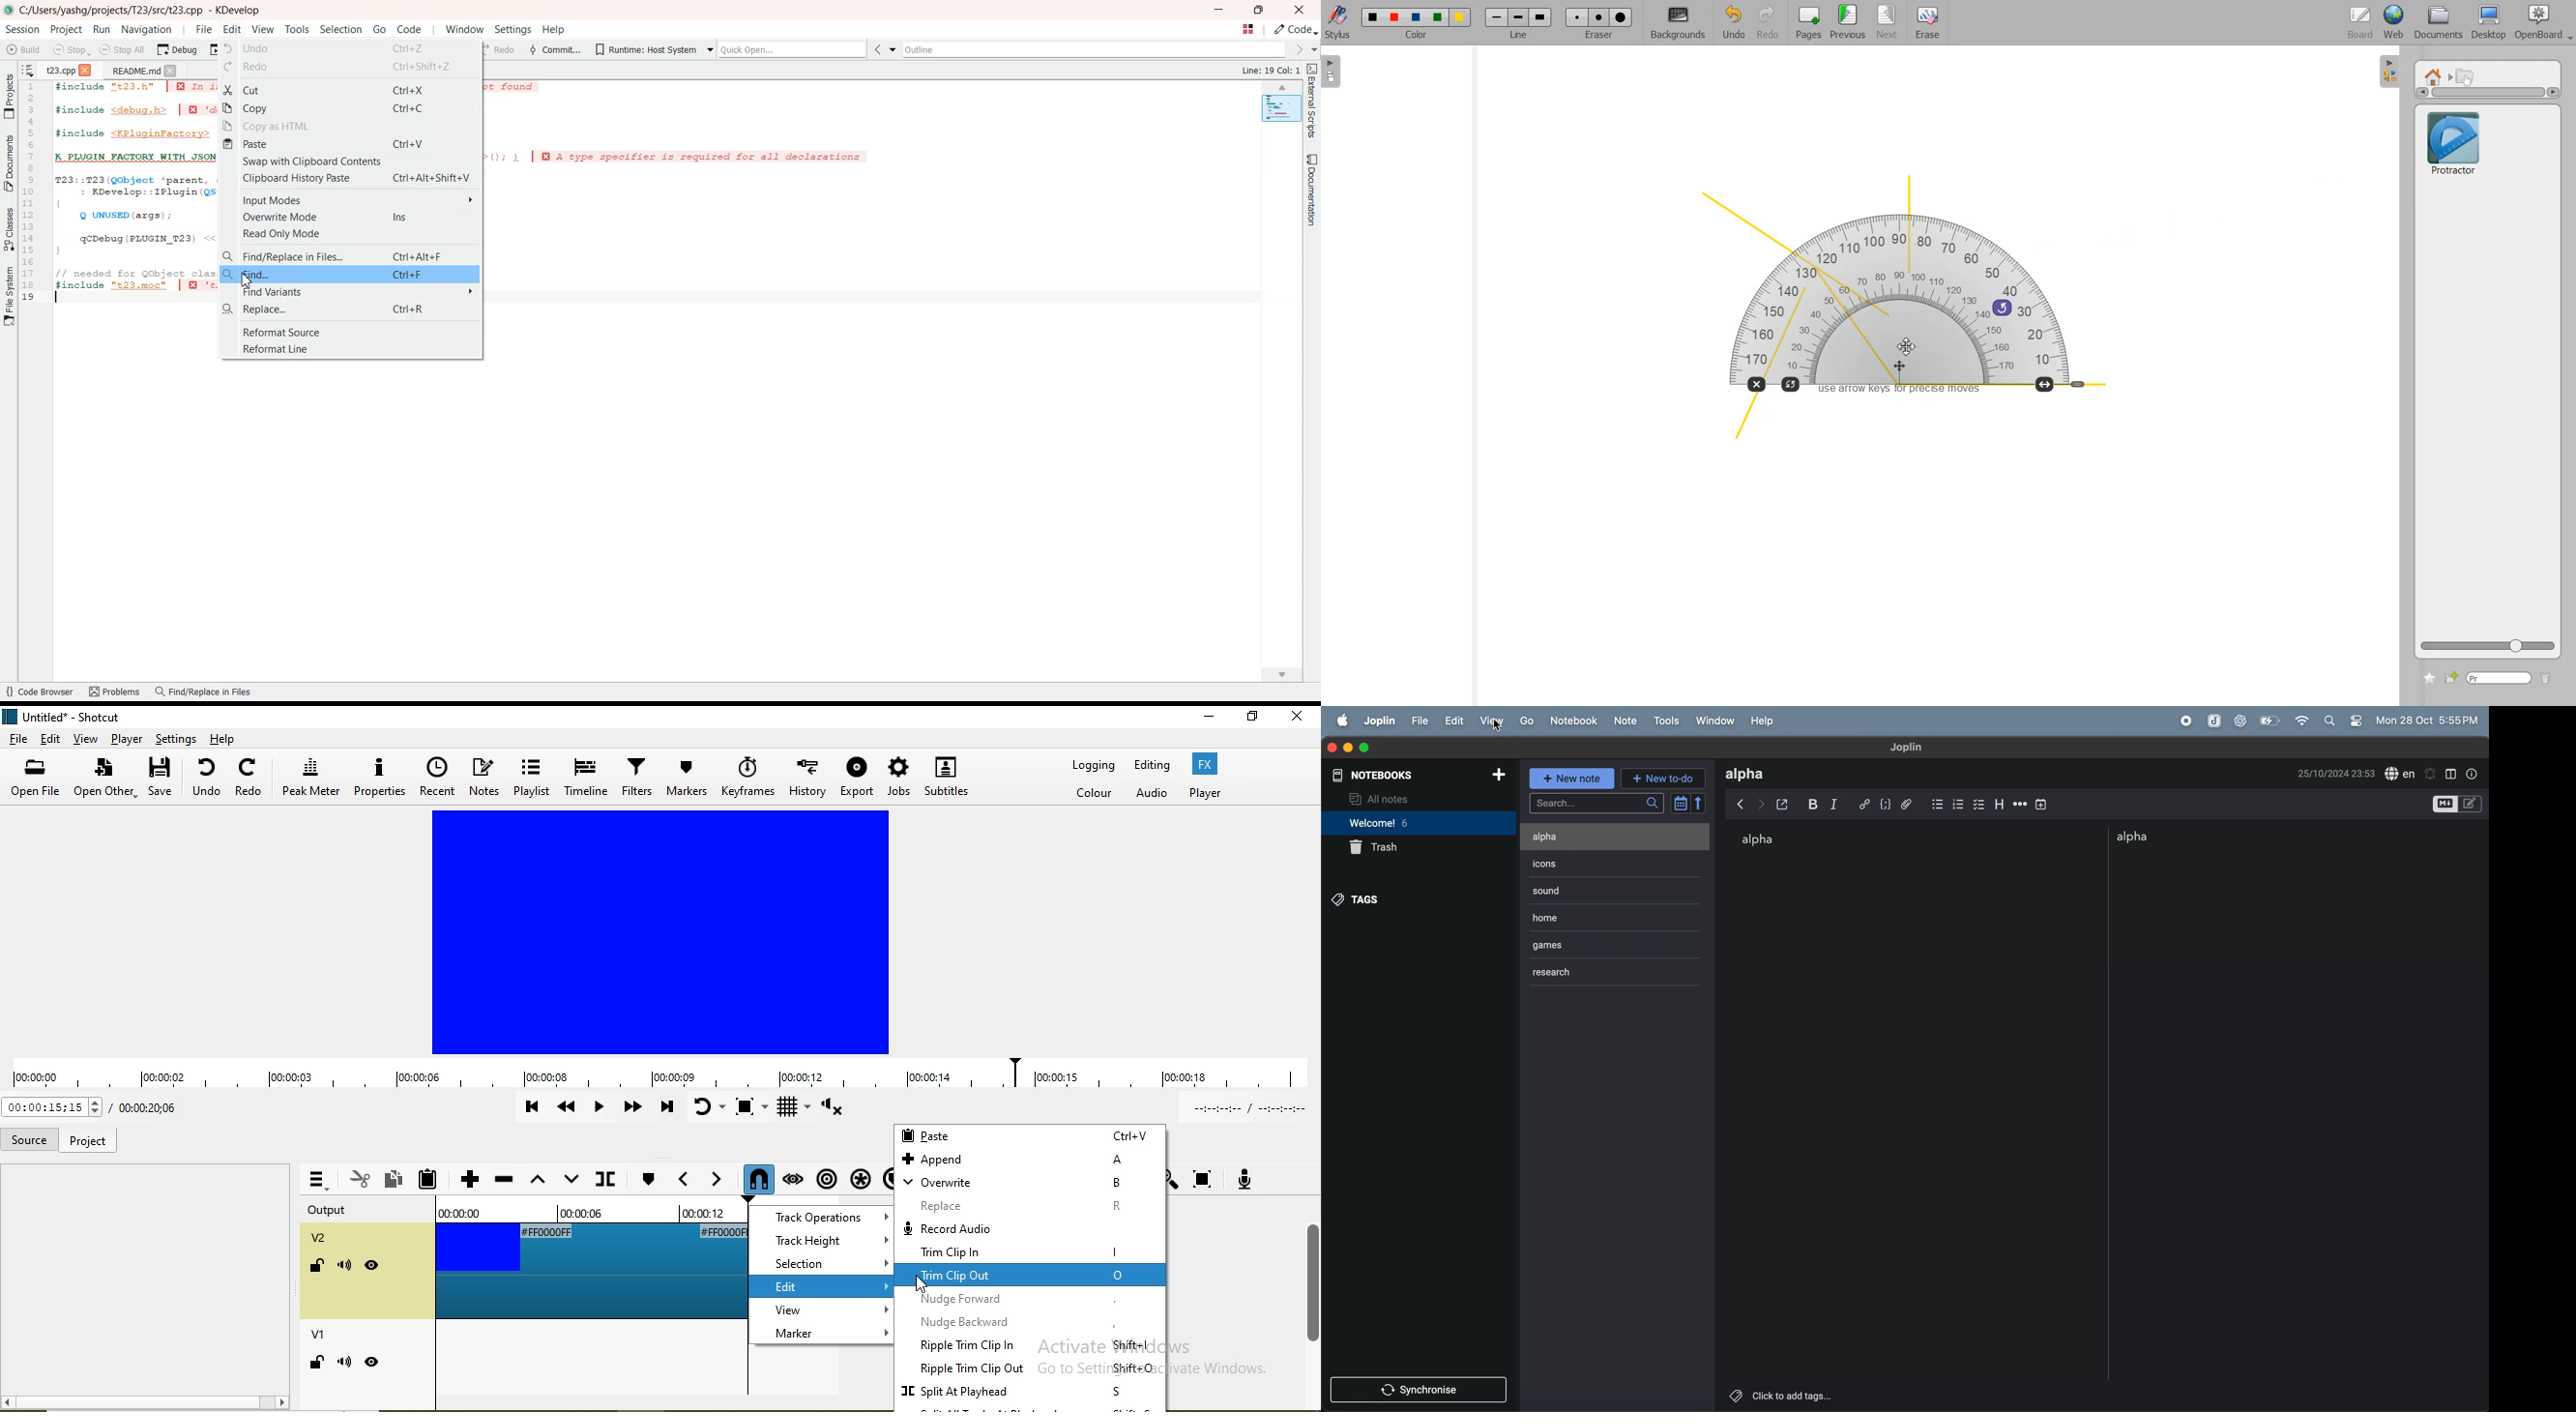 The height and width of the screenshot is (1428, 2576). Describe the element at coordinates (2429, 721) in the screenshot. I see `Mon 28 Oct 5:55PM` at that location.